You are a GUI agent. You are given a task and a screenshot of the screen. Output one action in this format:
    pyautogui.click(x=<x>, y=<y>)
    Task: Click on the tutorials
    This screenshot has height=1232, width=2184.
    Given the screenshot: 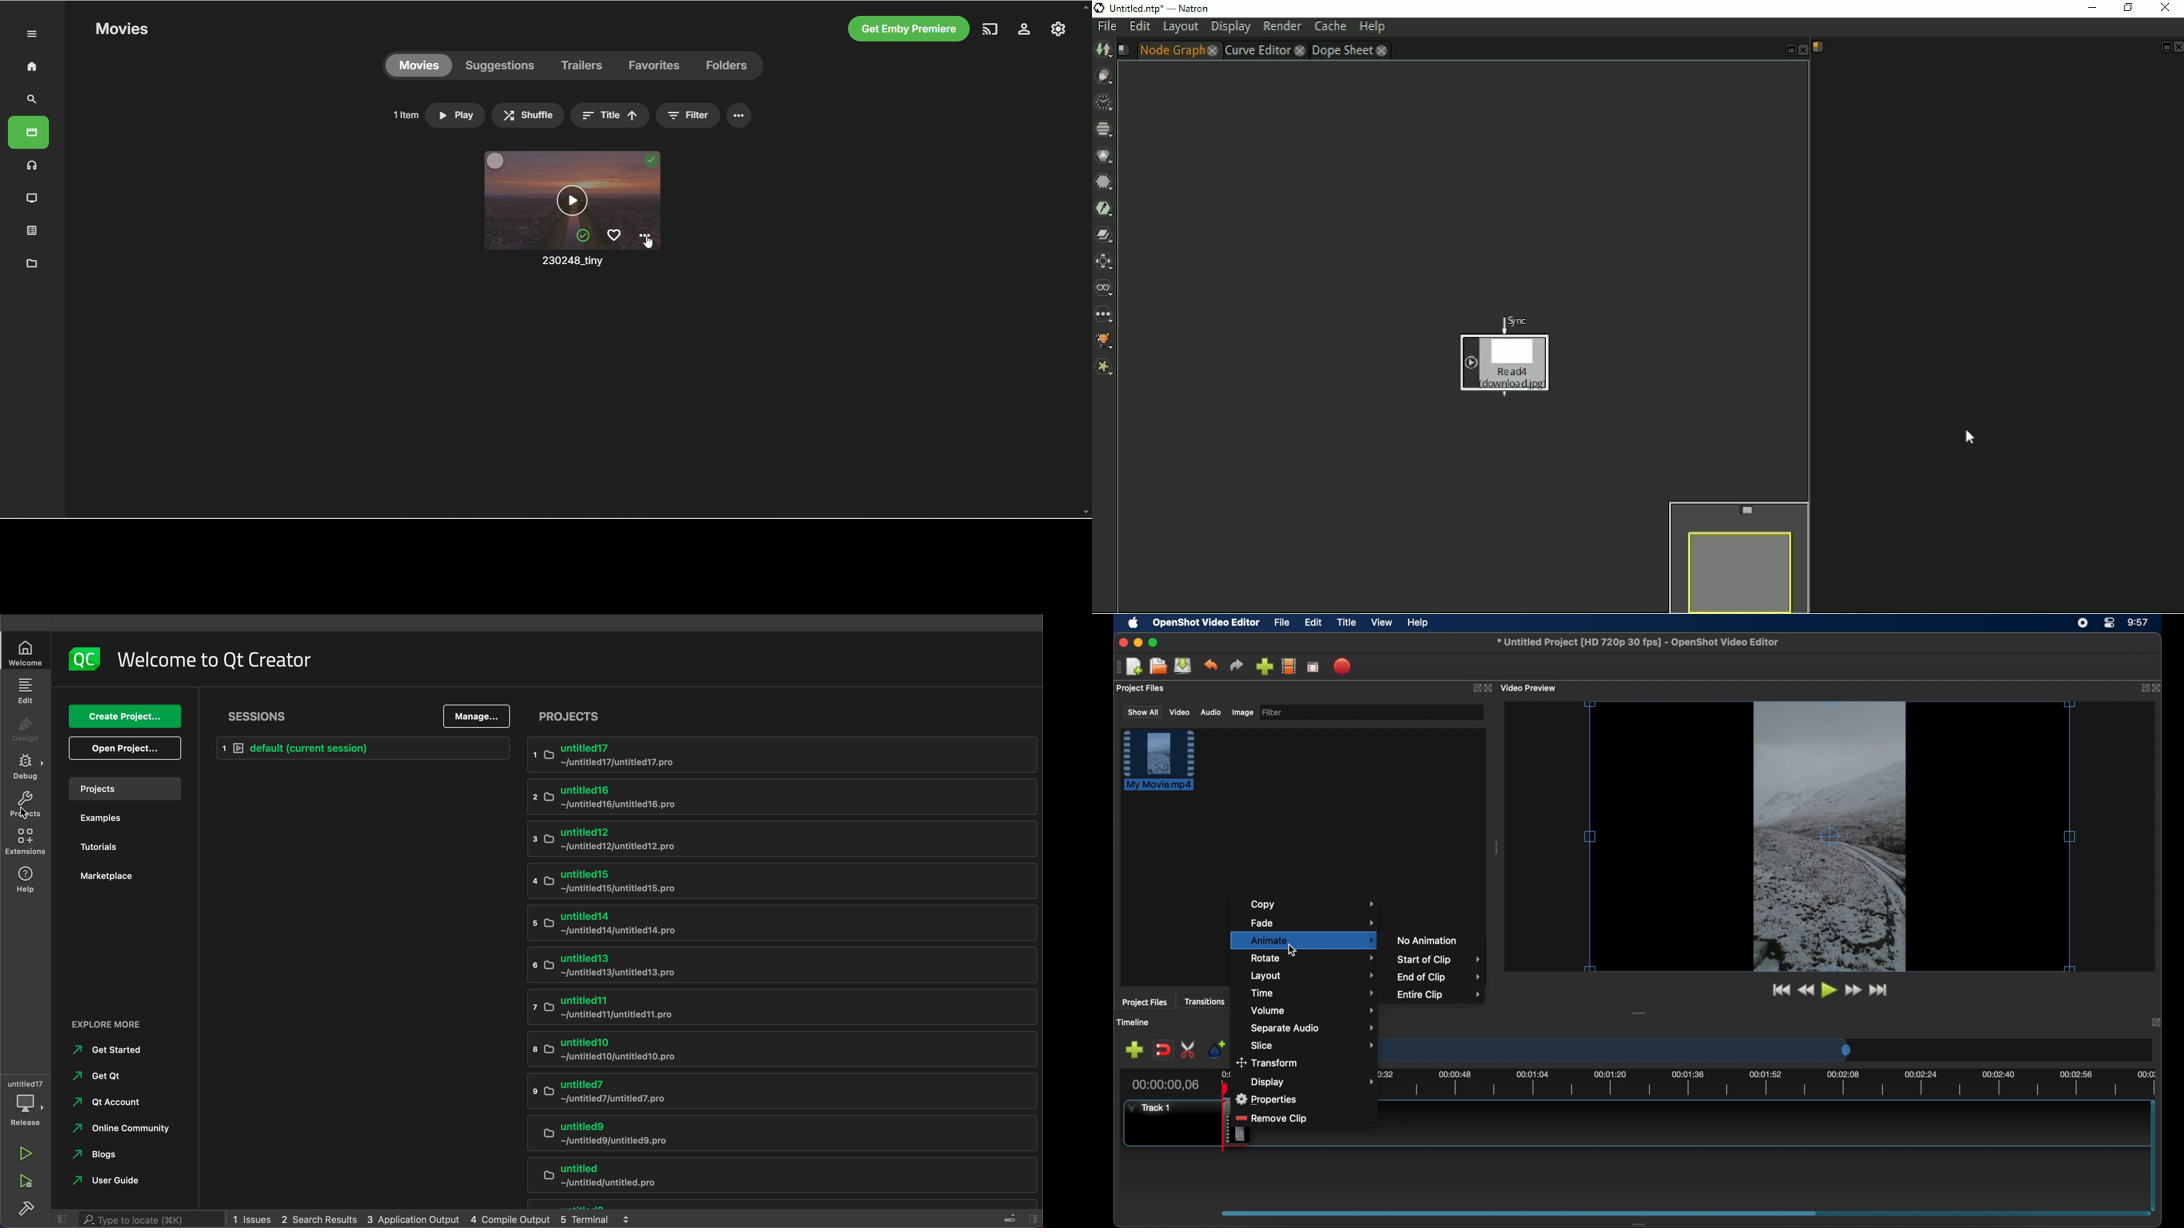 What is the action you would take?
    pyautogui.click(x=125, y=847)
    